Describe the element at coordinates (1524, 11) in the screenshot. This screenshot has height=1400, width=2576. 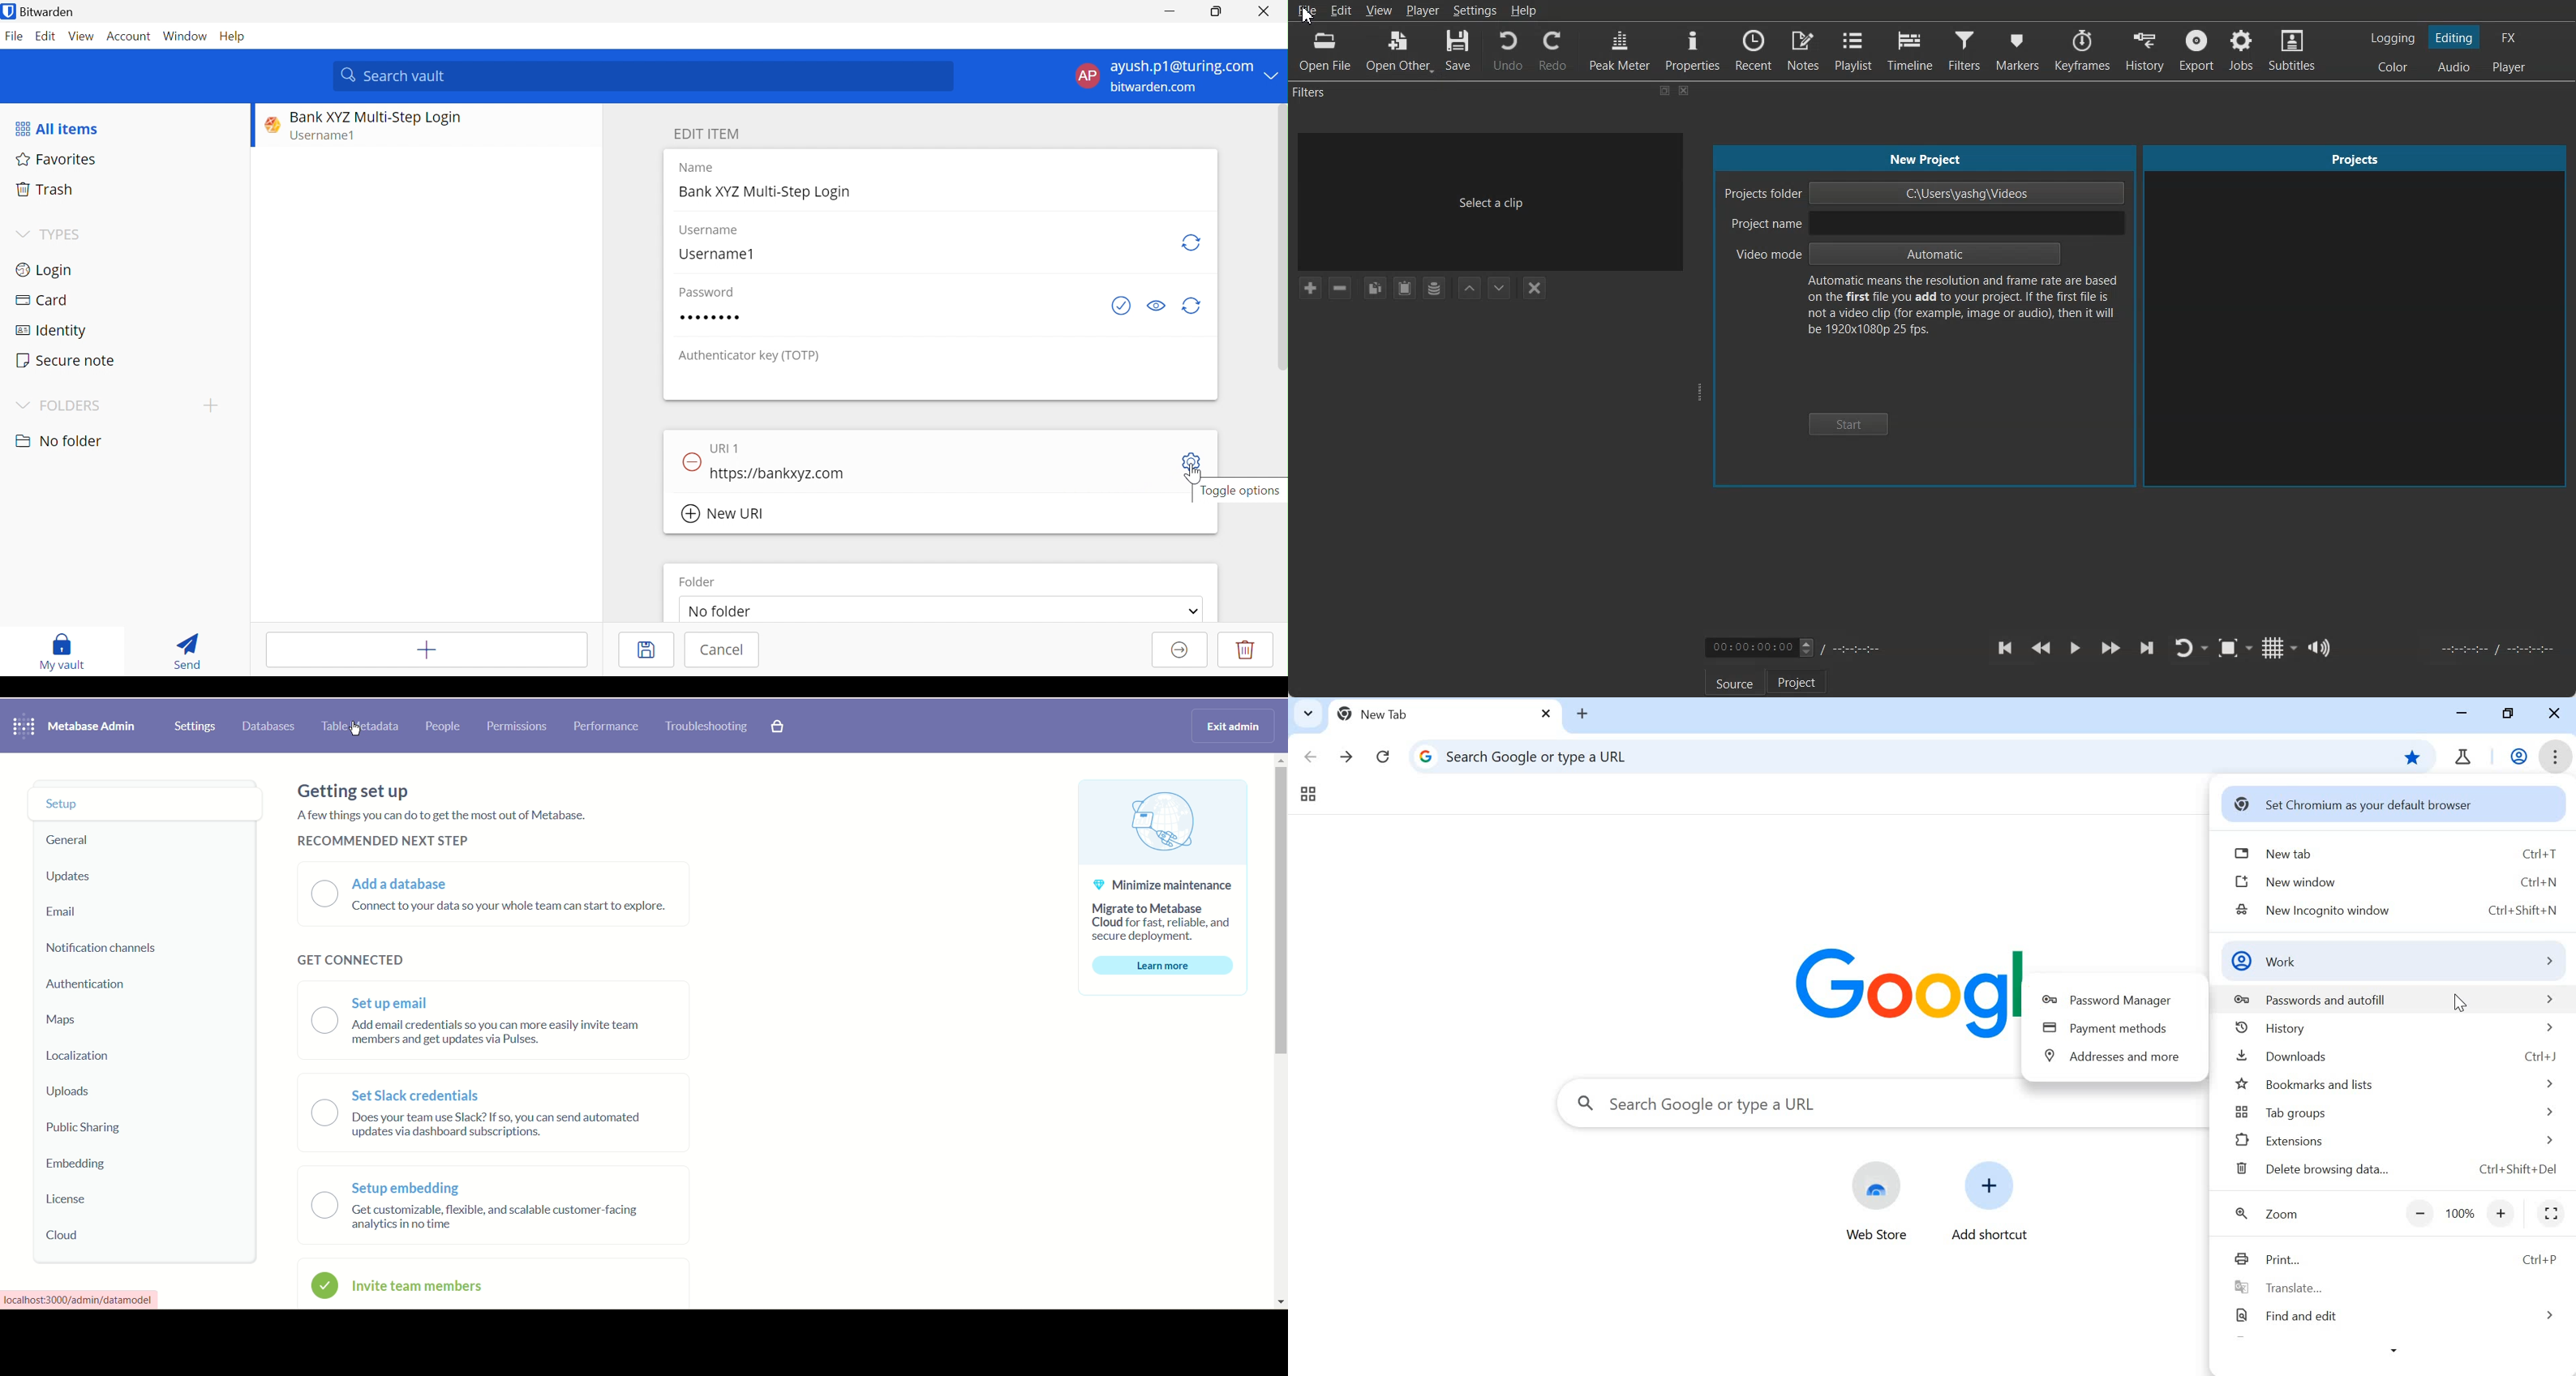
I see `Help` at that location.